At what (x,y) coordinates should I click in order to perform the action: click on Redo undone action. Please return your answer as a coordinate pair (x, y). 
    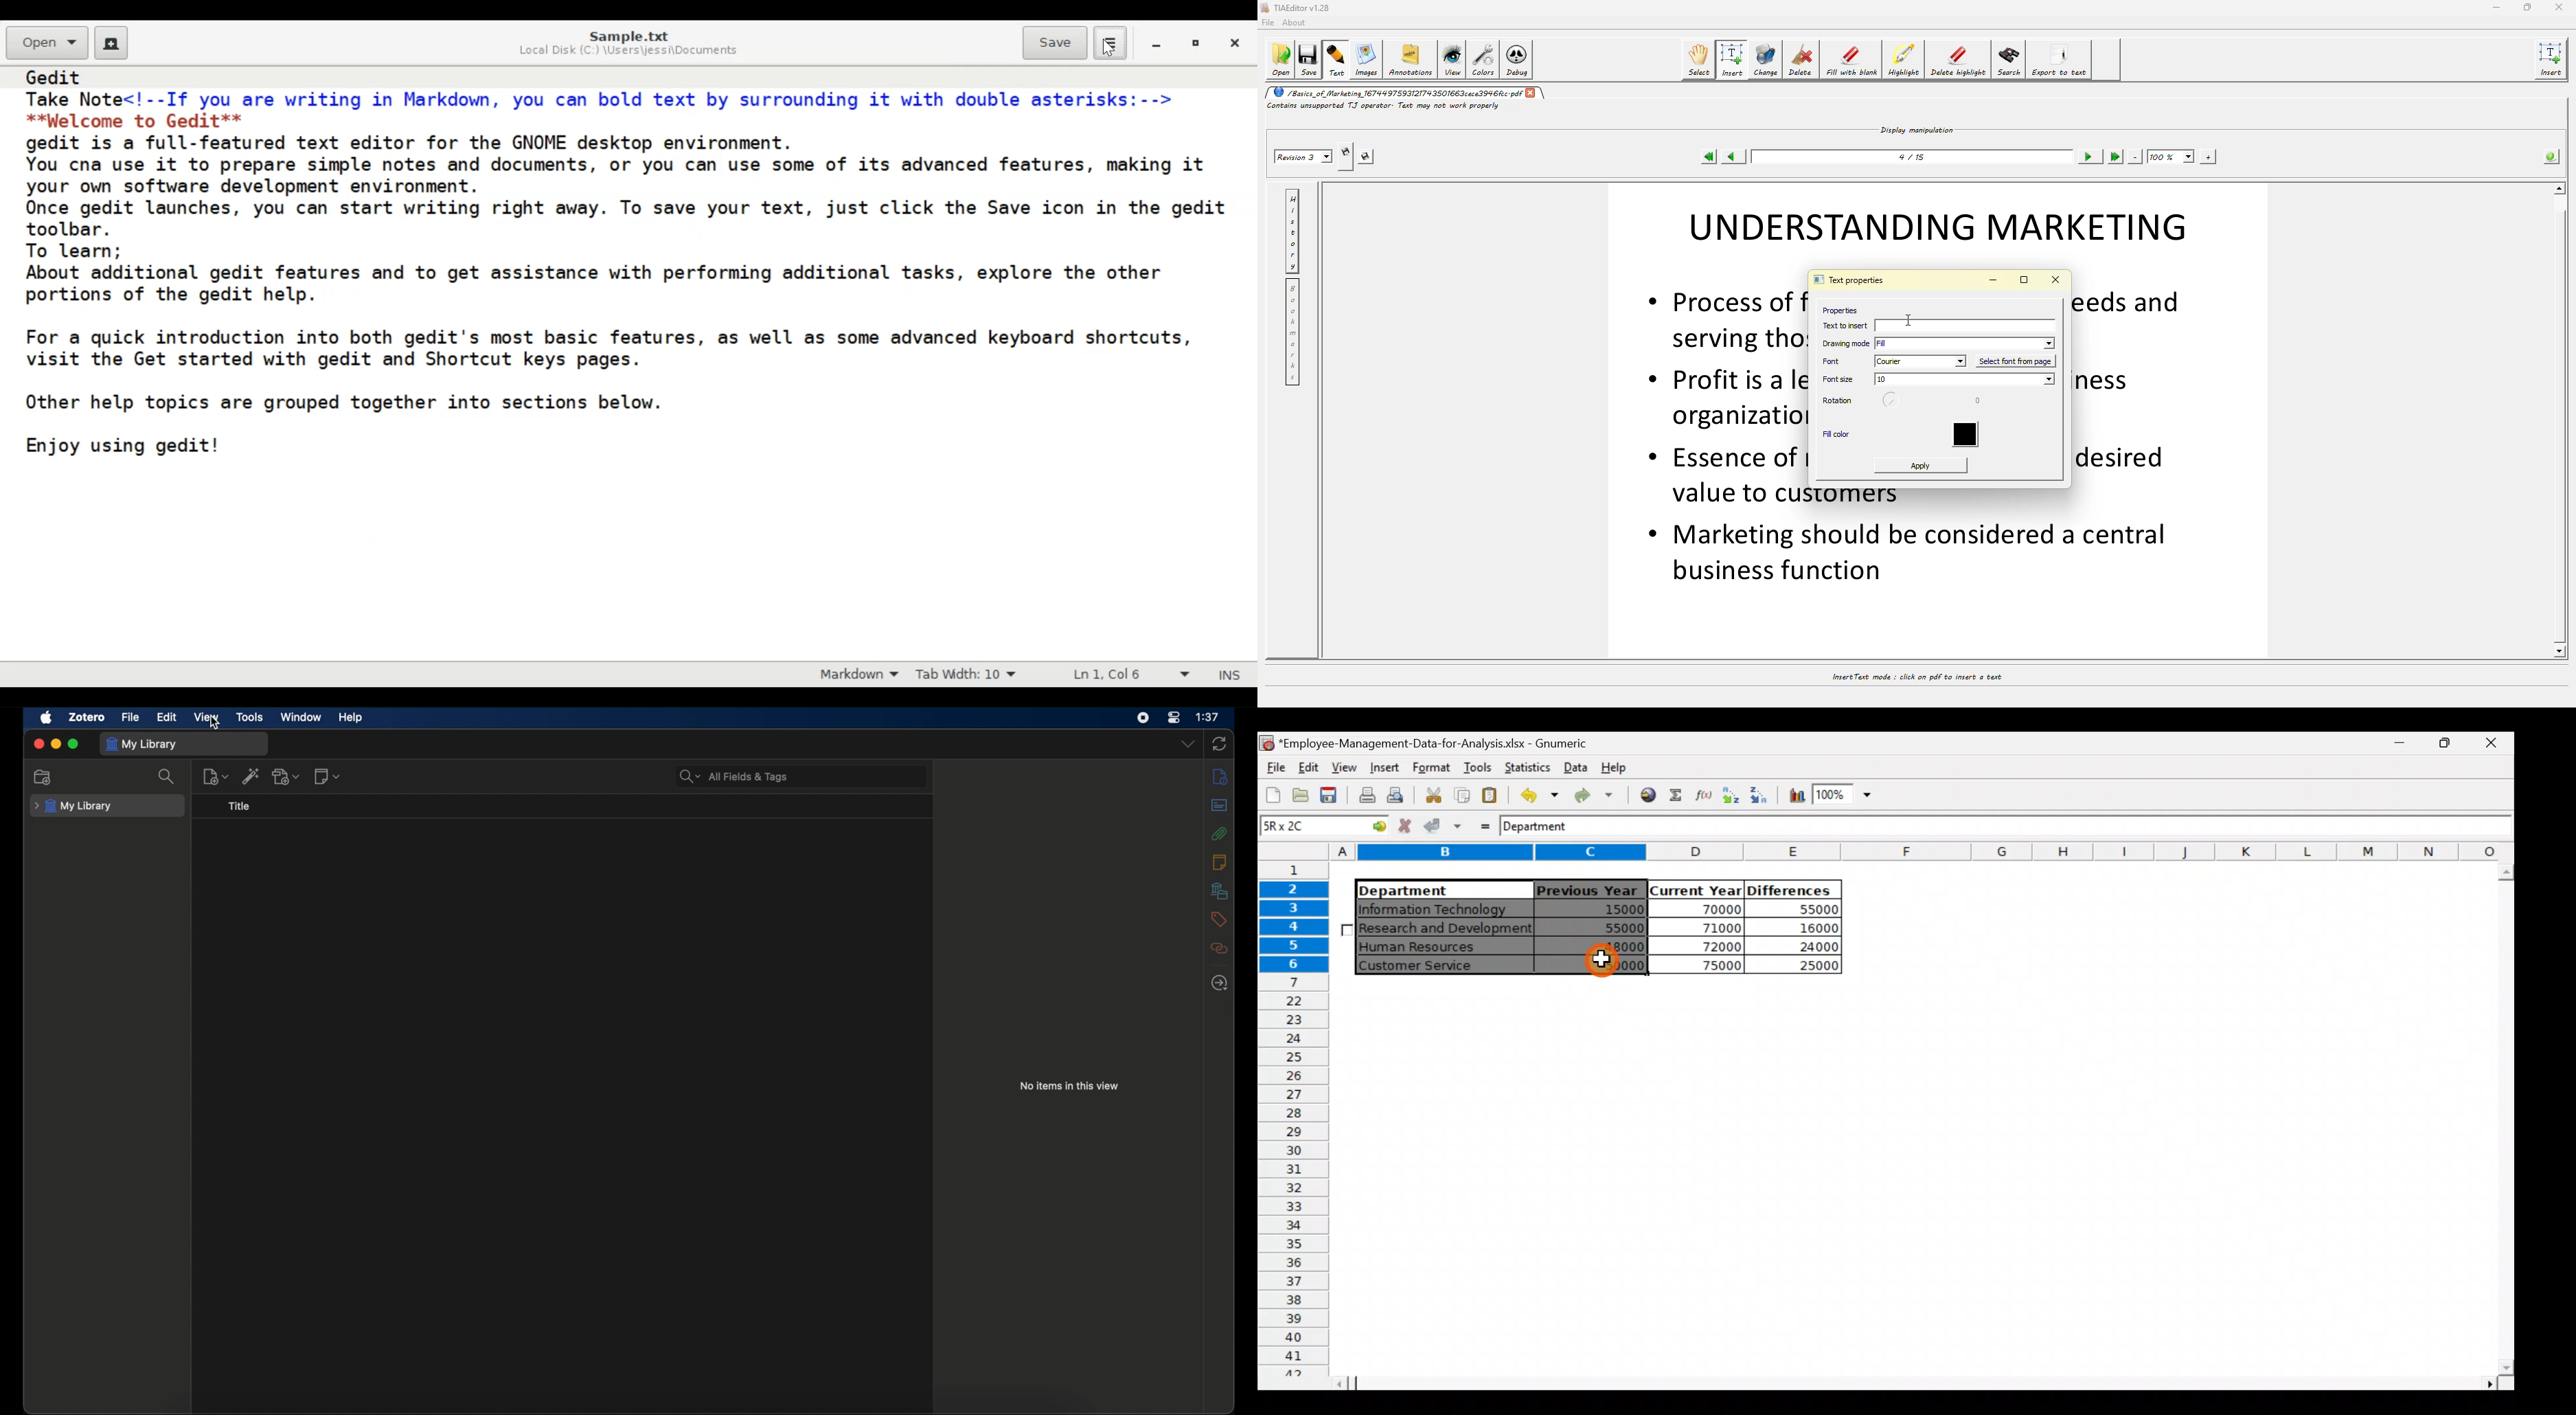
    Looking at the image, I should click on (1598, 795).